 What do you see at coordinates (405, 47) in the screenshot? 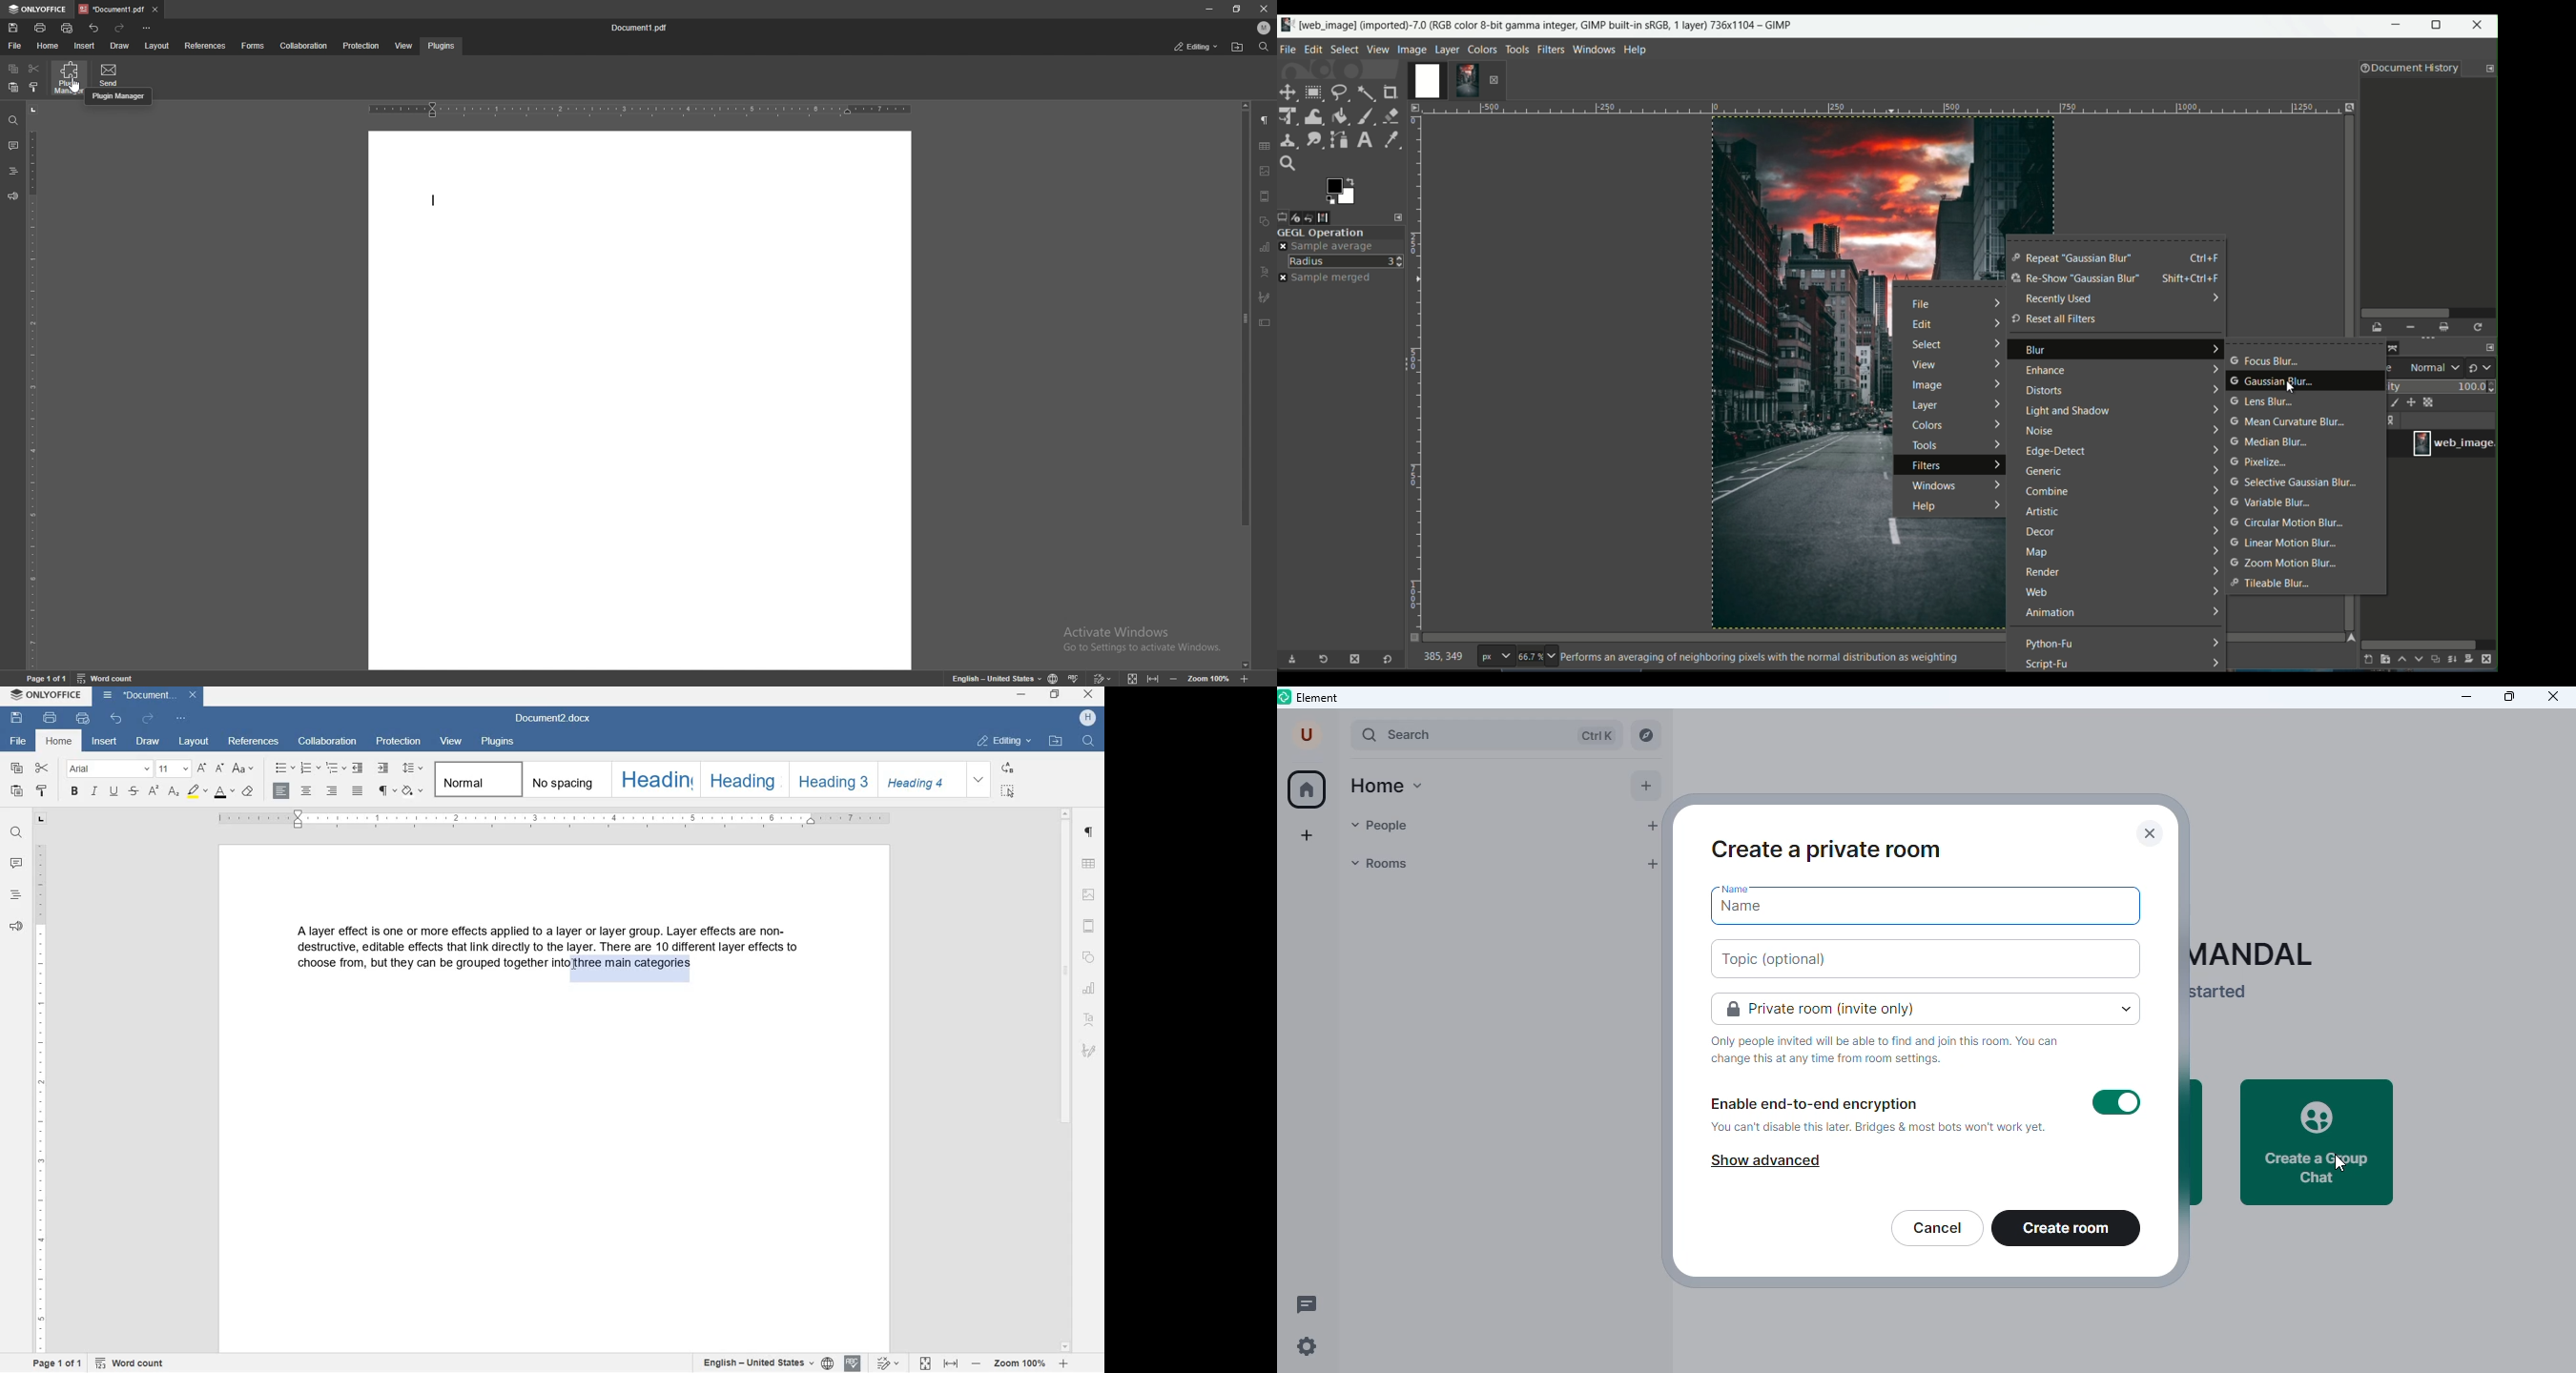
I see `view` at bounding box center [405, 47].